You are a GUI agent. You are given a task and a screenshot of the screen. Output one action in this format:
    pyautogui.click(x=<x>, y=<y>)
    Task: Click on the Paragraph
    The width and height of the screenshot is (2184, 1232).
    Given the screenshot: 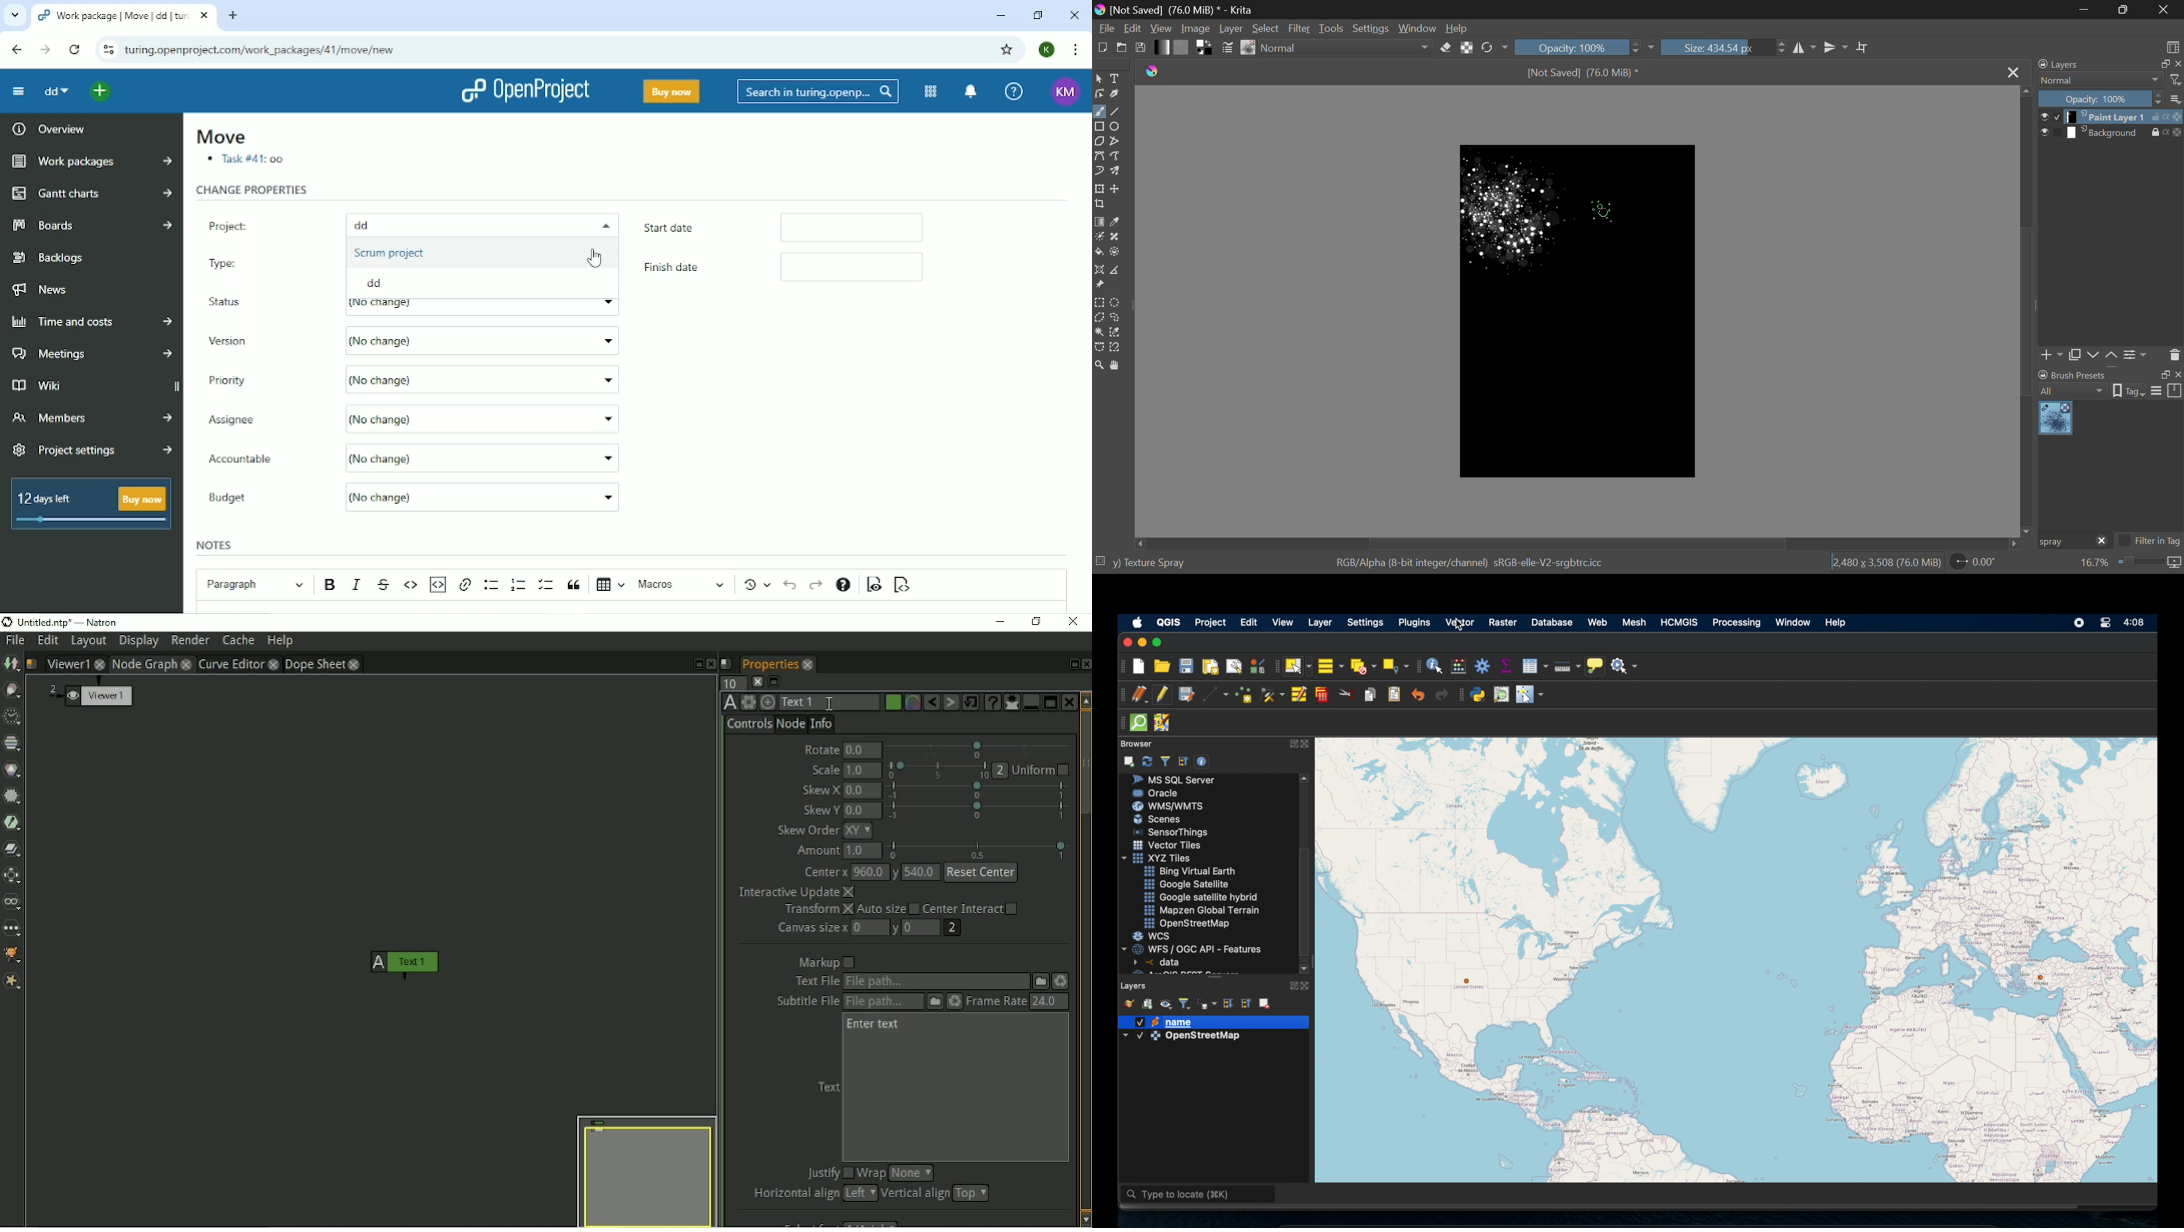 What is the action you would take?
    pyautogui.click(x=254, y=582)
    